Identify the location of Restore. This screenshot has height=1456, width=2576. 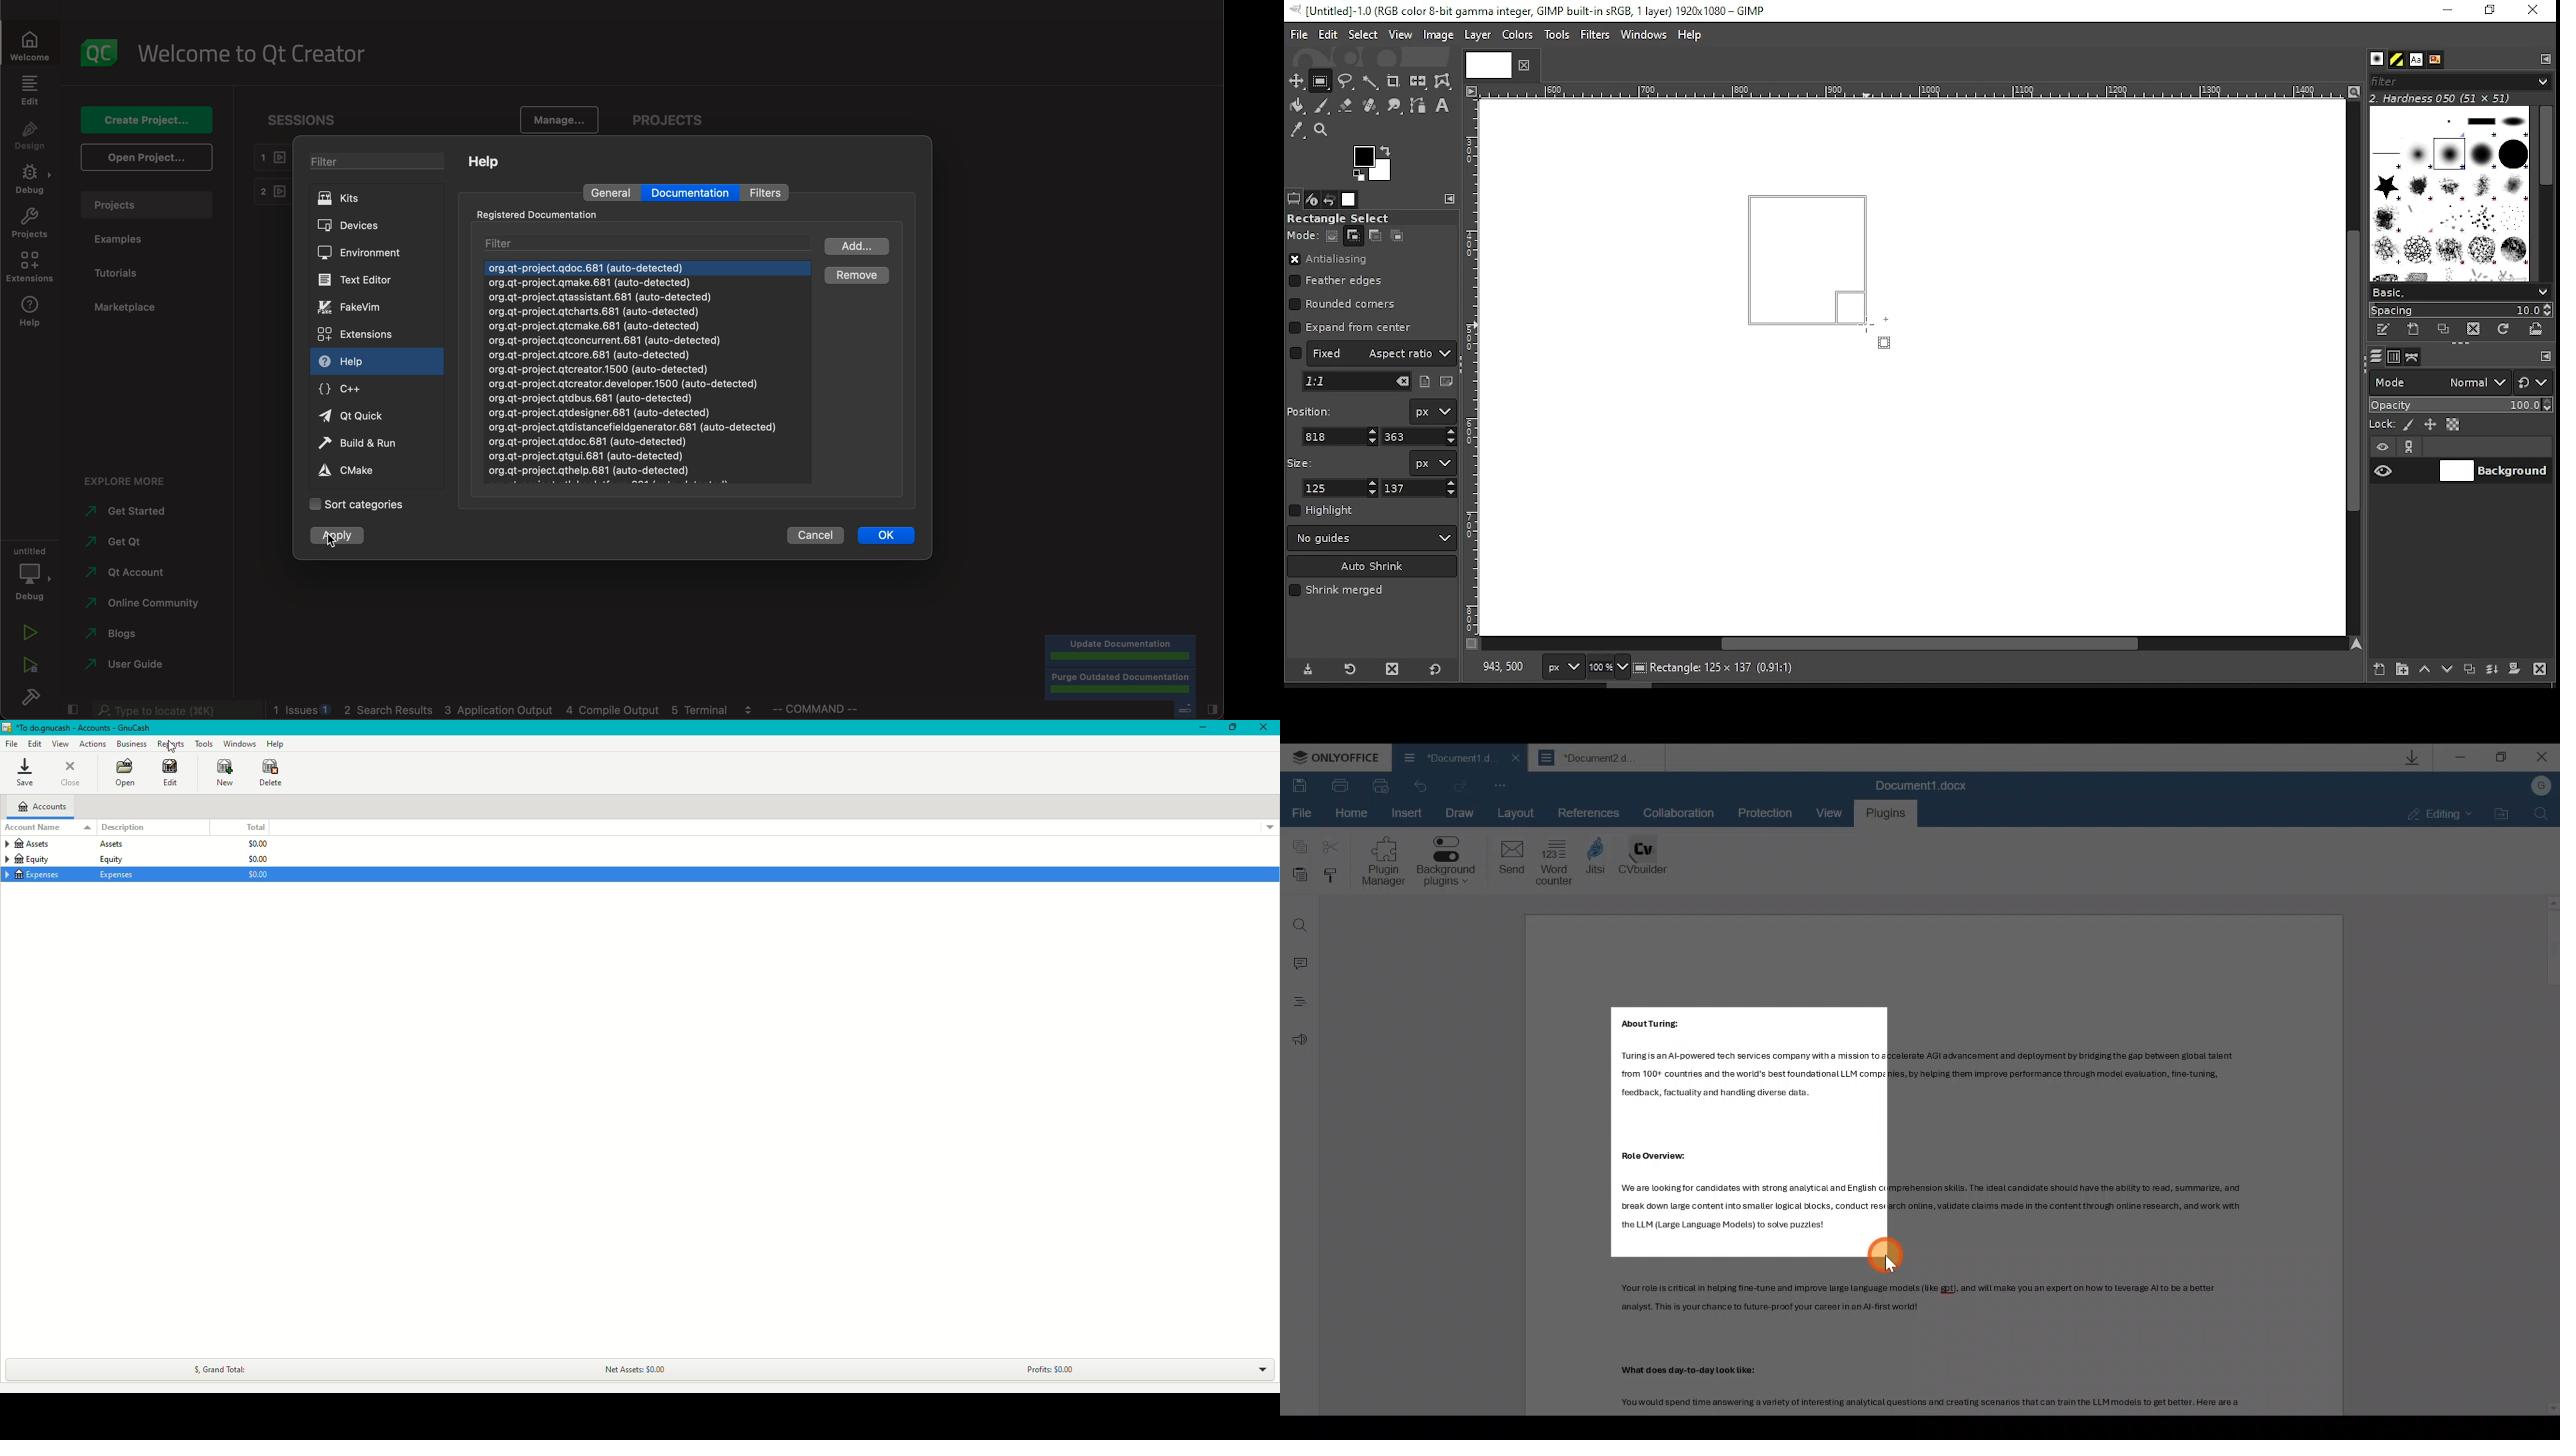
(1234, 727).